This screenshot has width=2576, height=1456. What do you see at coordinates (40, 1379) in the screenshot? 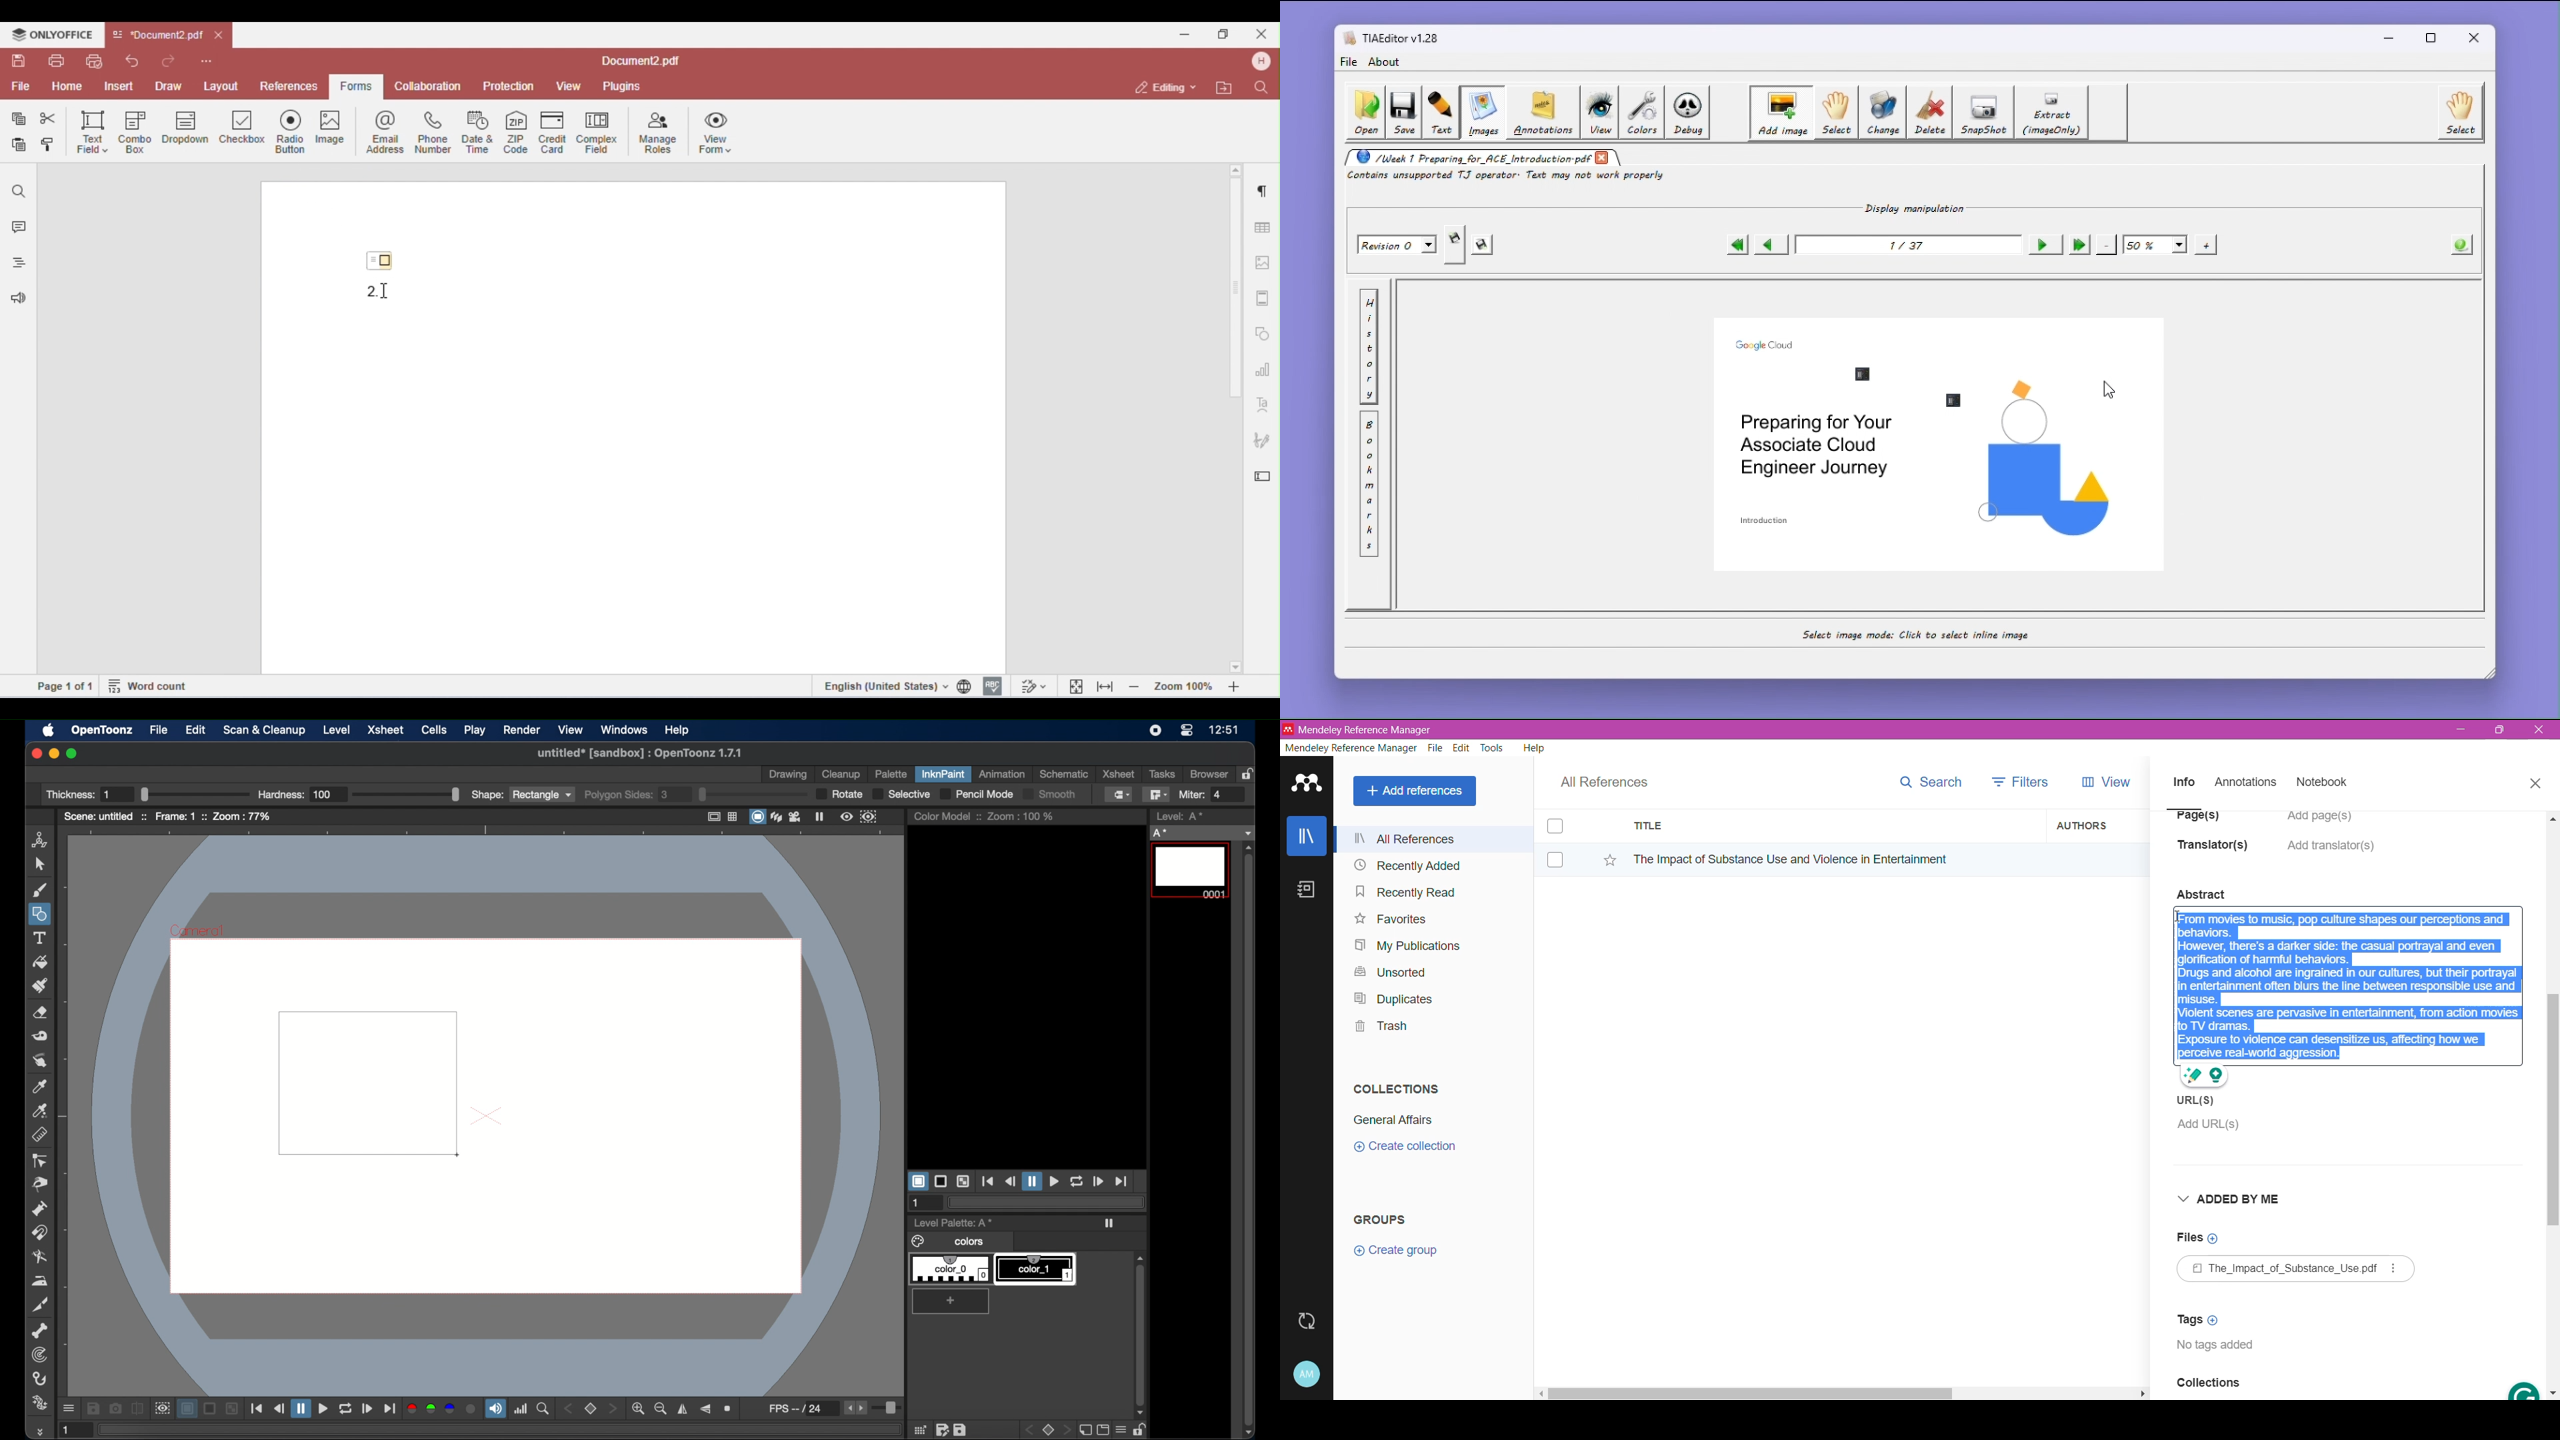
I see `hook tool` at bounding box center [40, 1379].